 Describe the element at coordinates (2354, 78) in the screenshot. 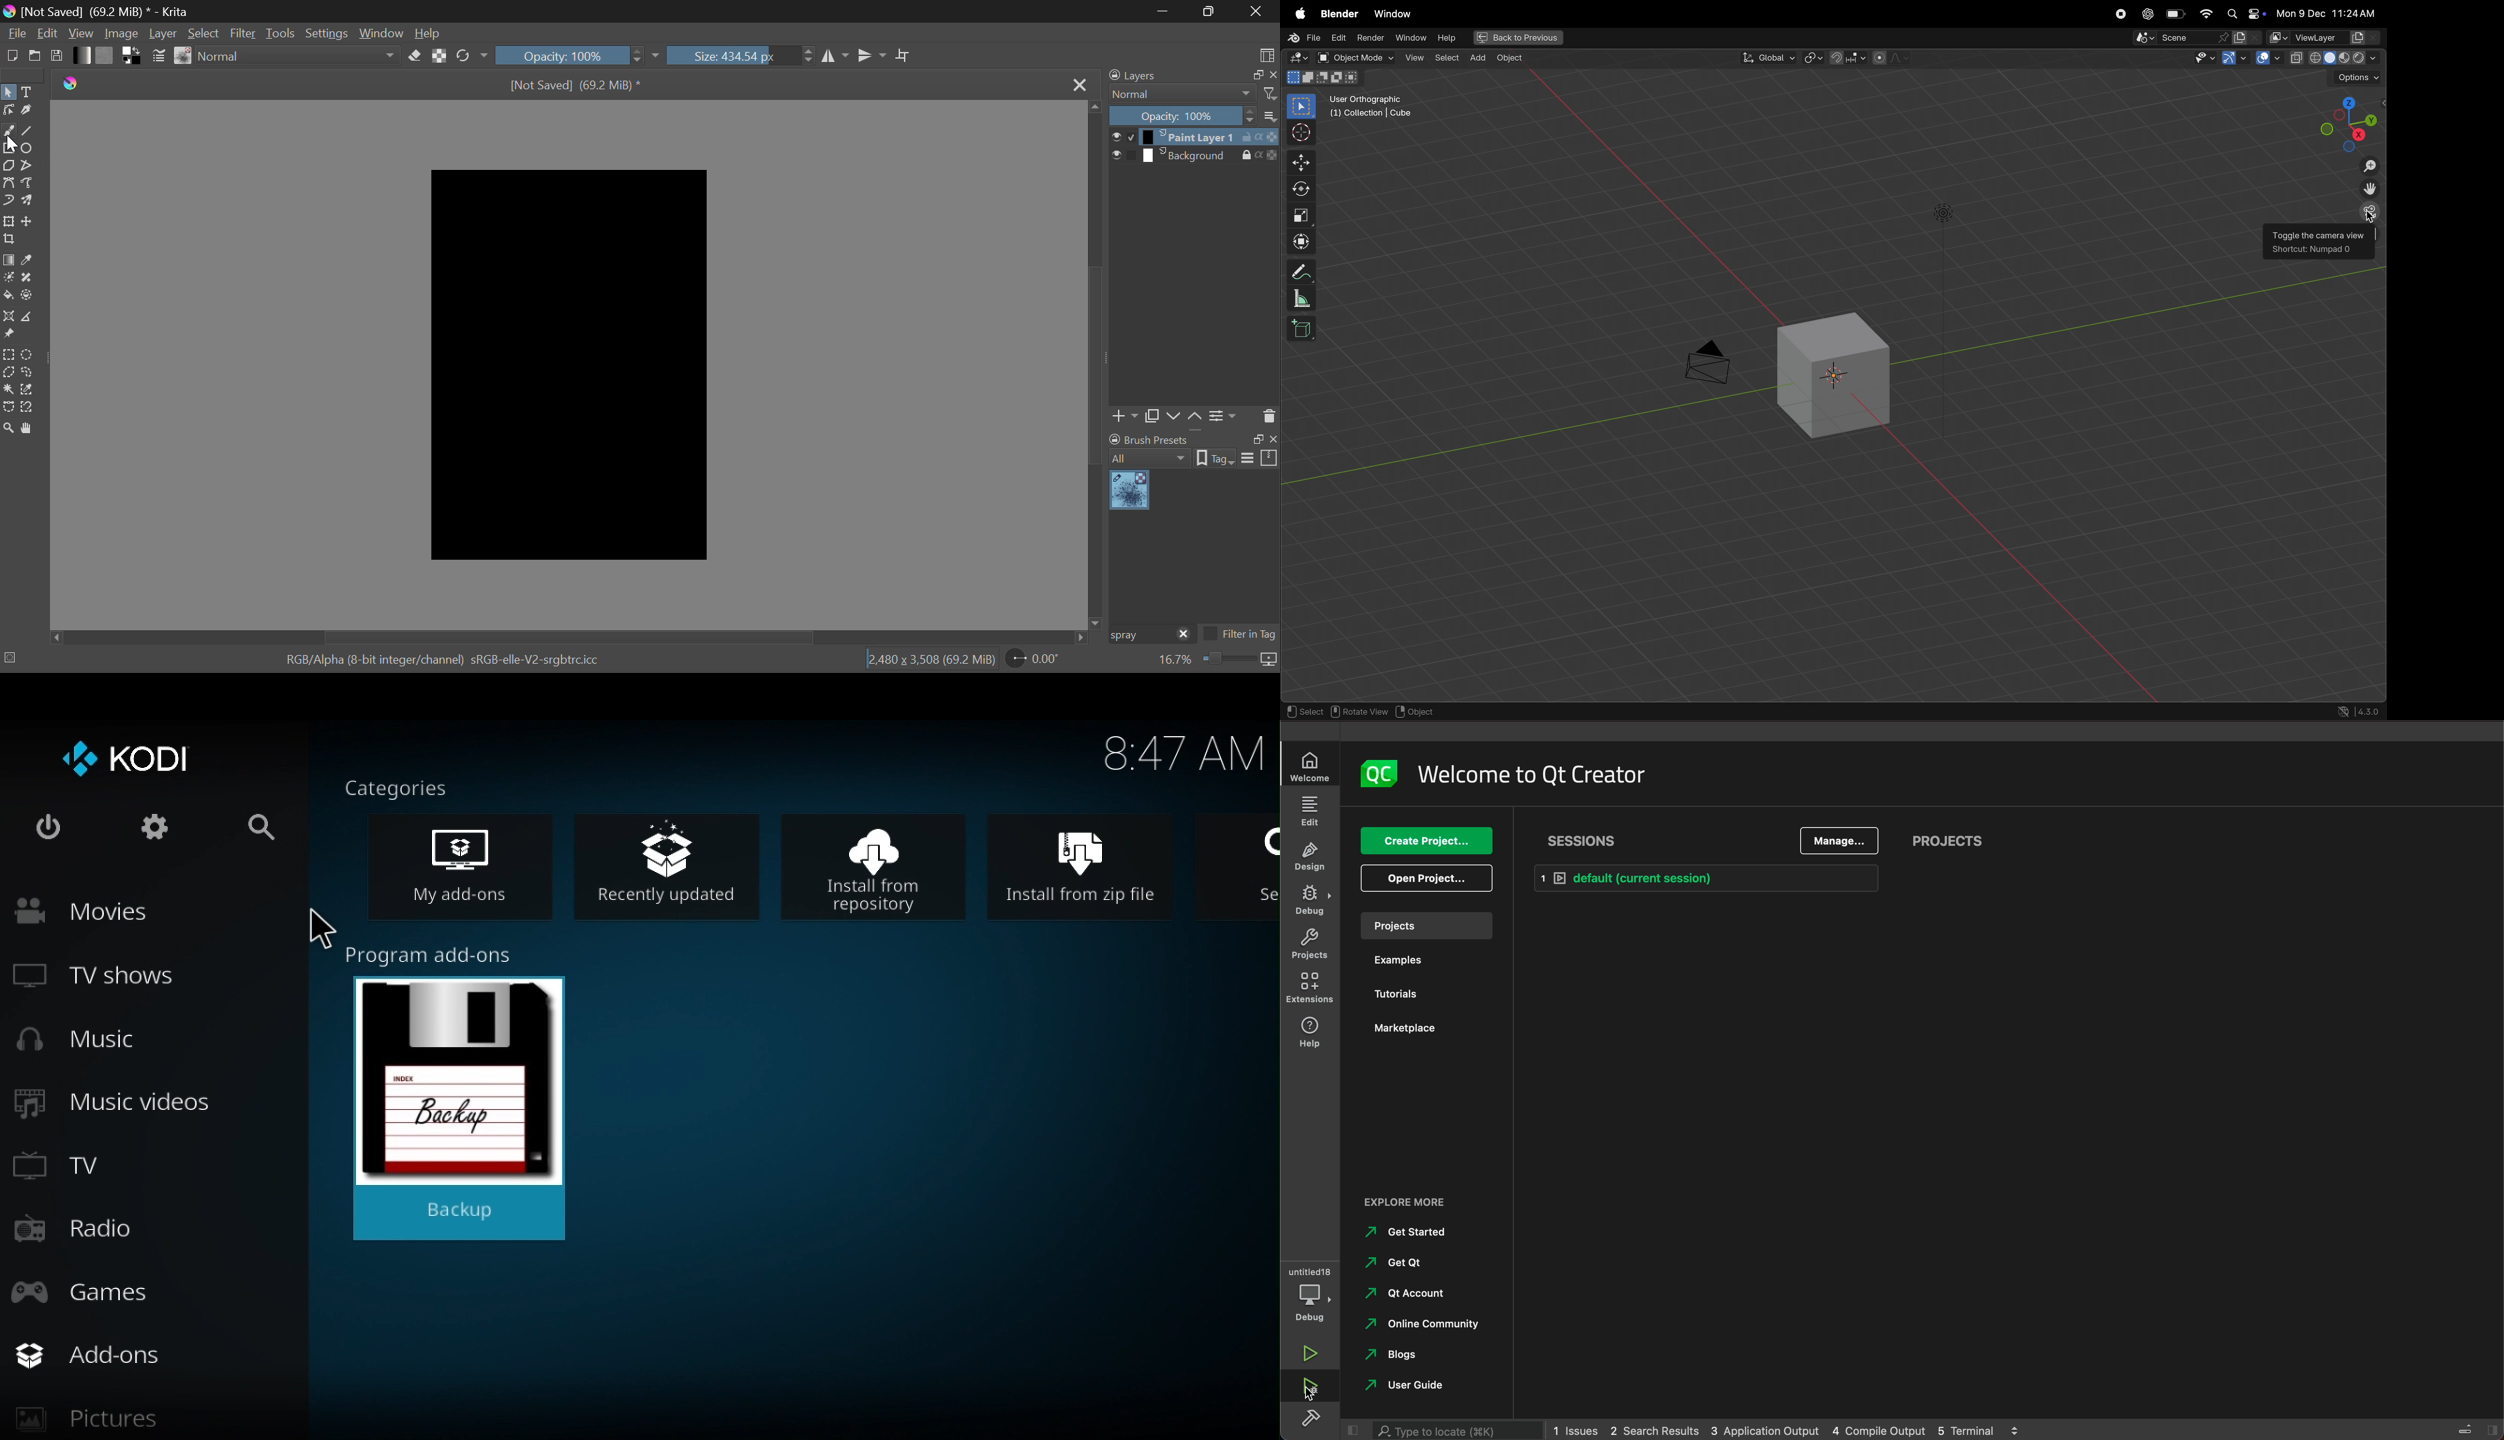

I see `options` at that location.